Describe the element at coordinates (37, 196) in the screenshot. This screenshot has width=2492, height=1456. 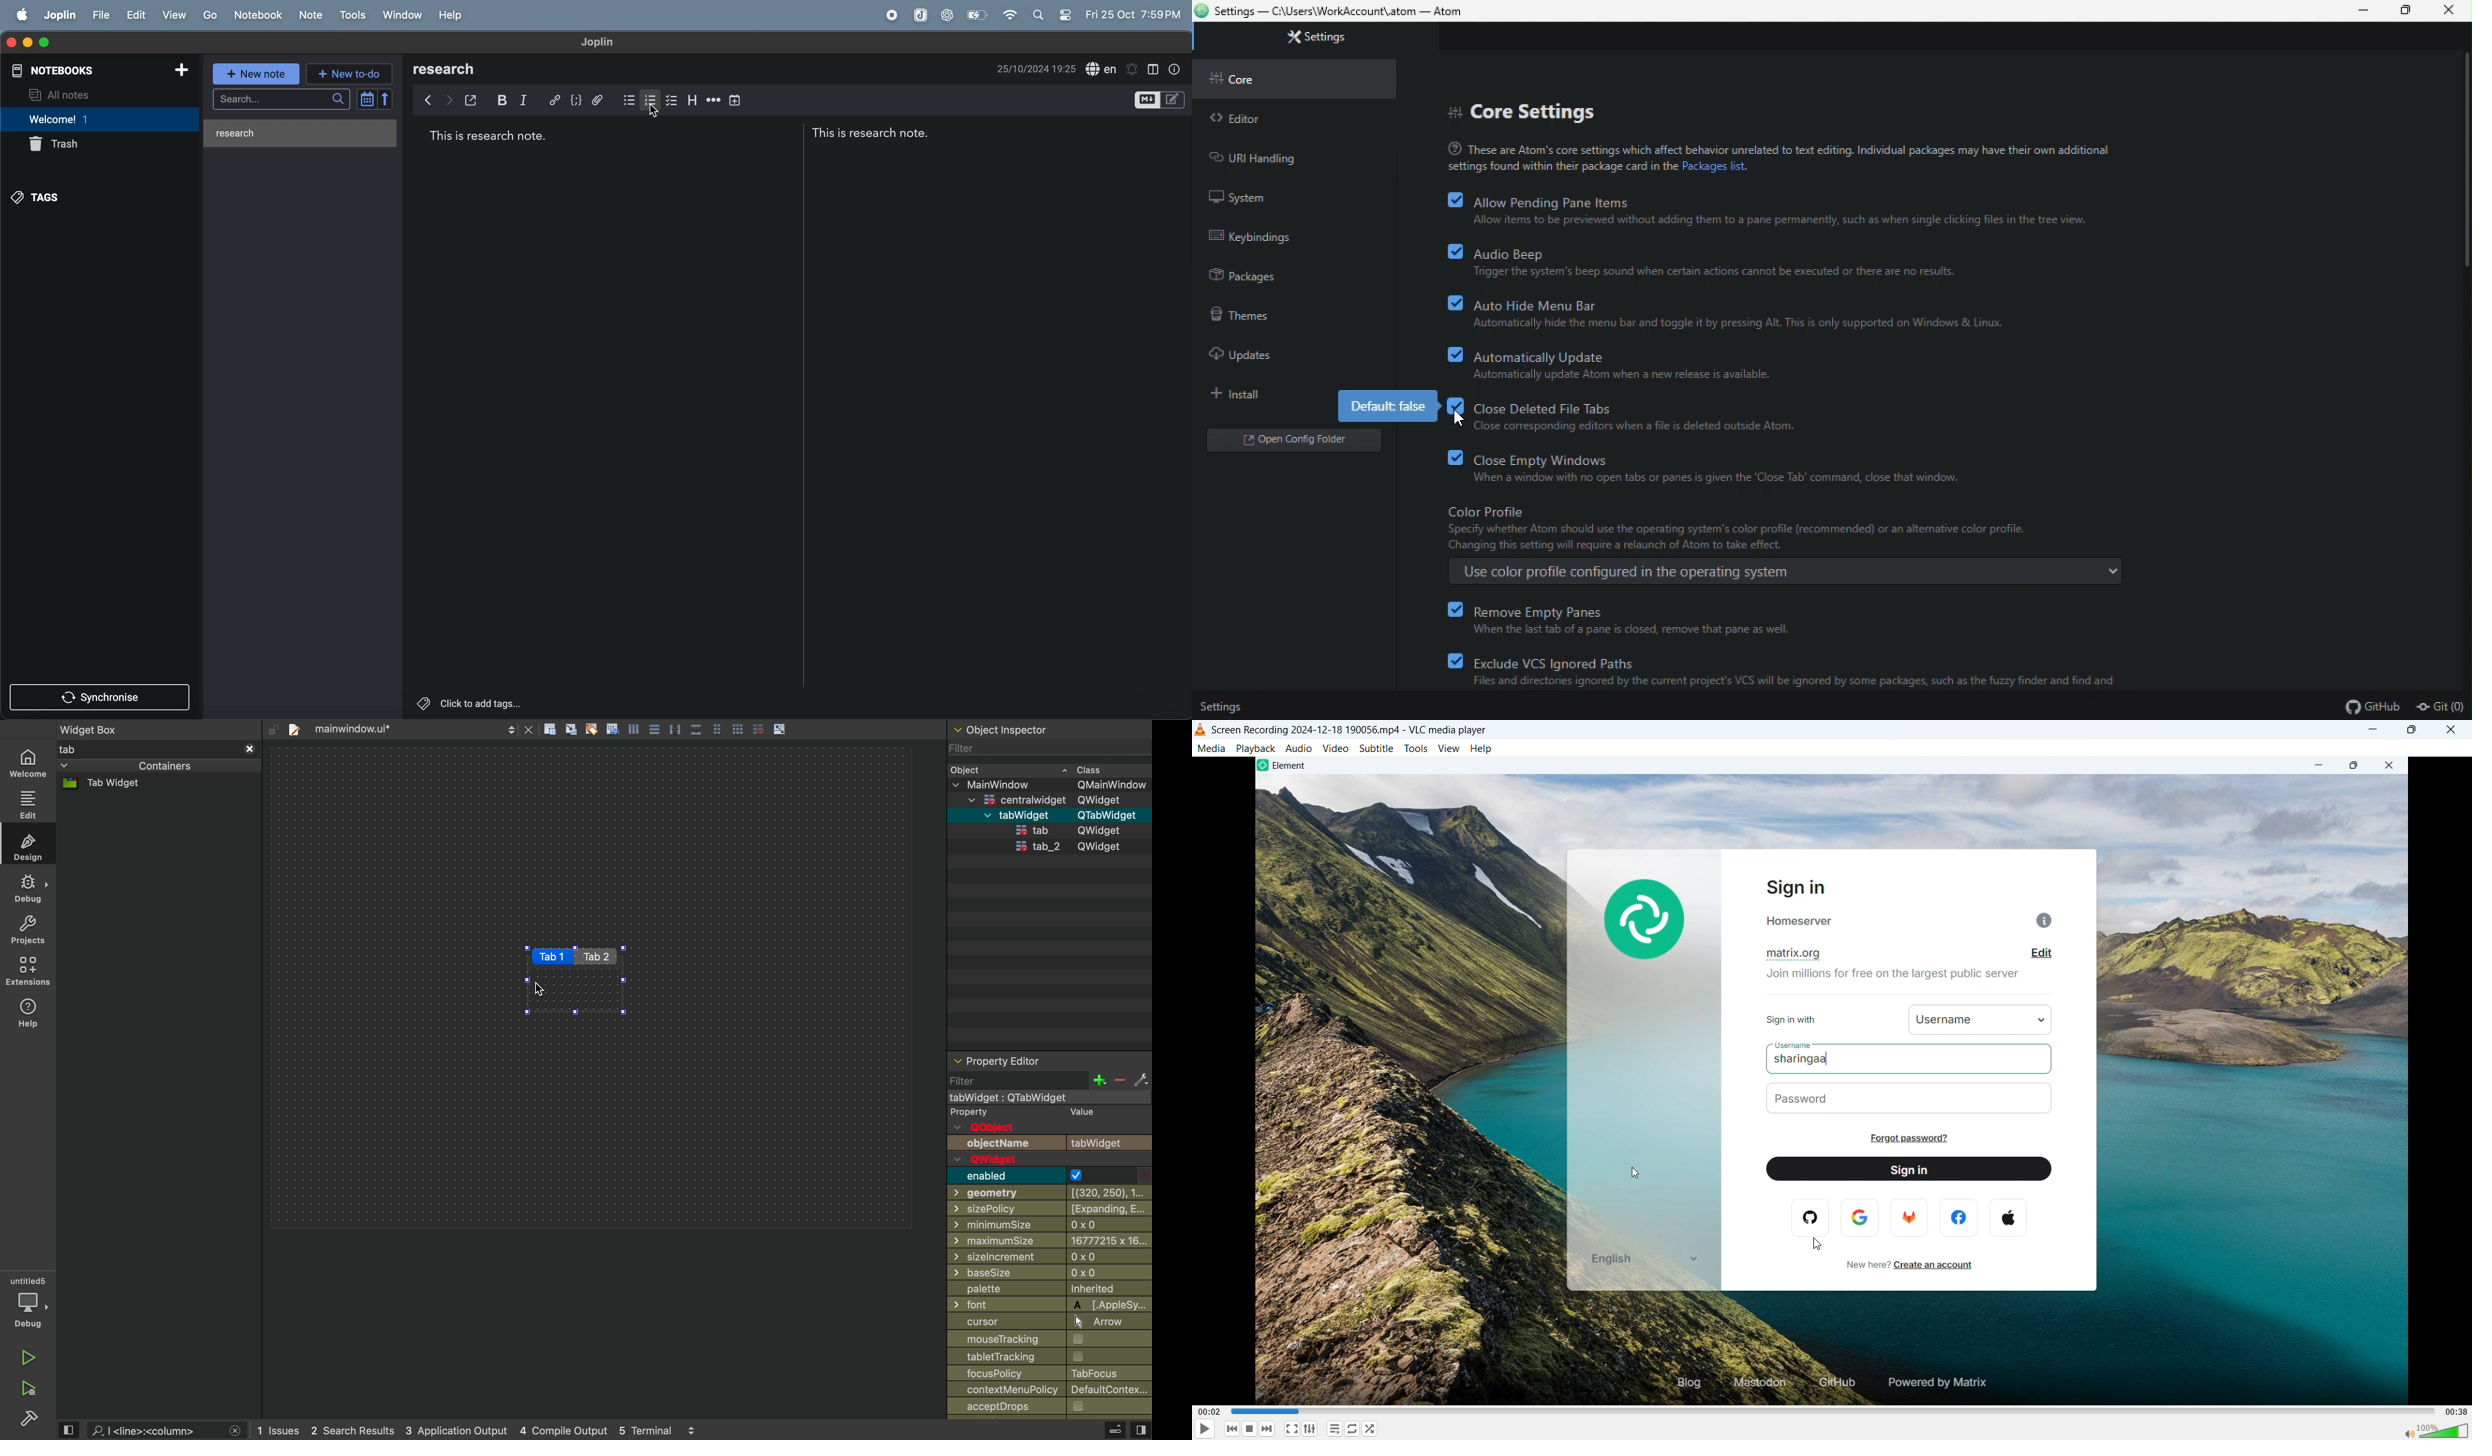
I see `tags` at that location.